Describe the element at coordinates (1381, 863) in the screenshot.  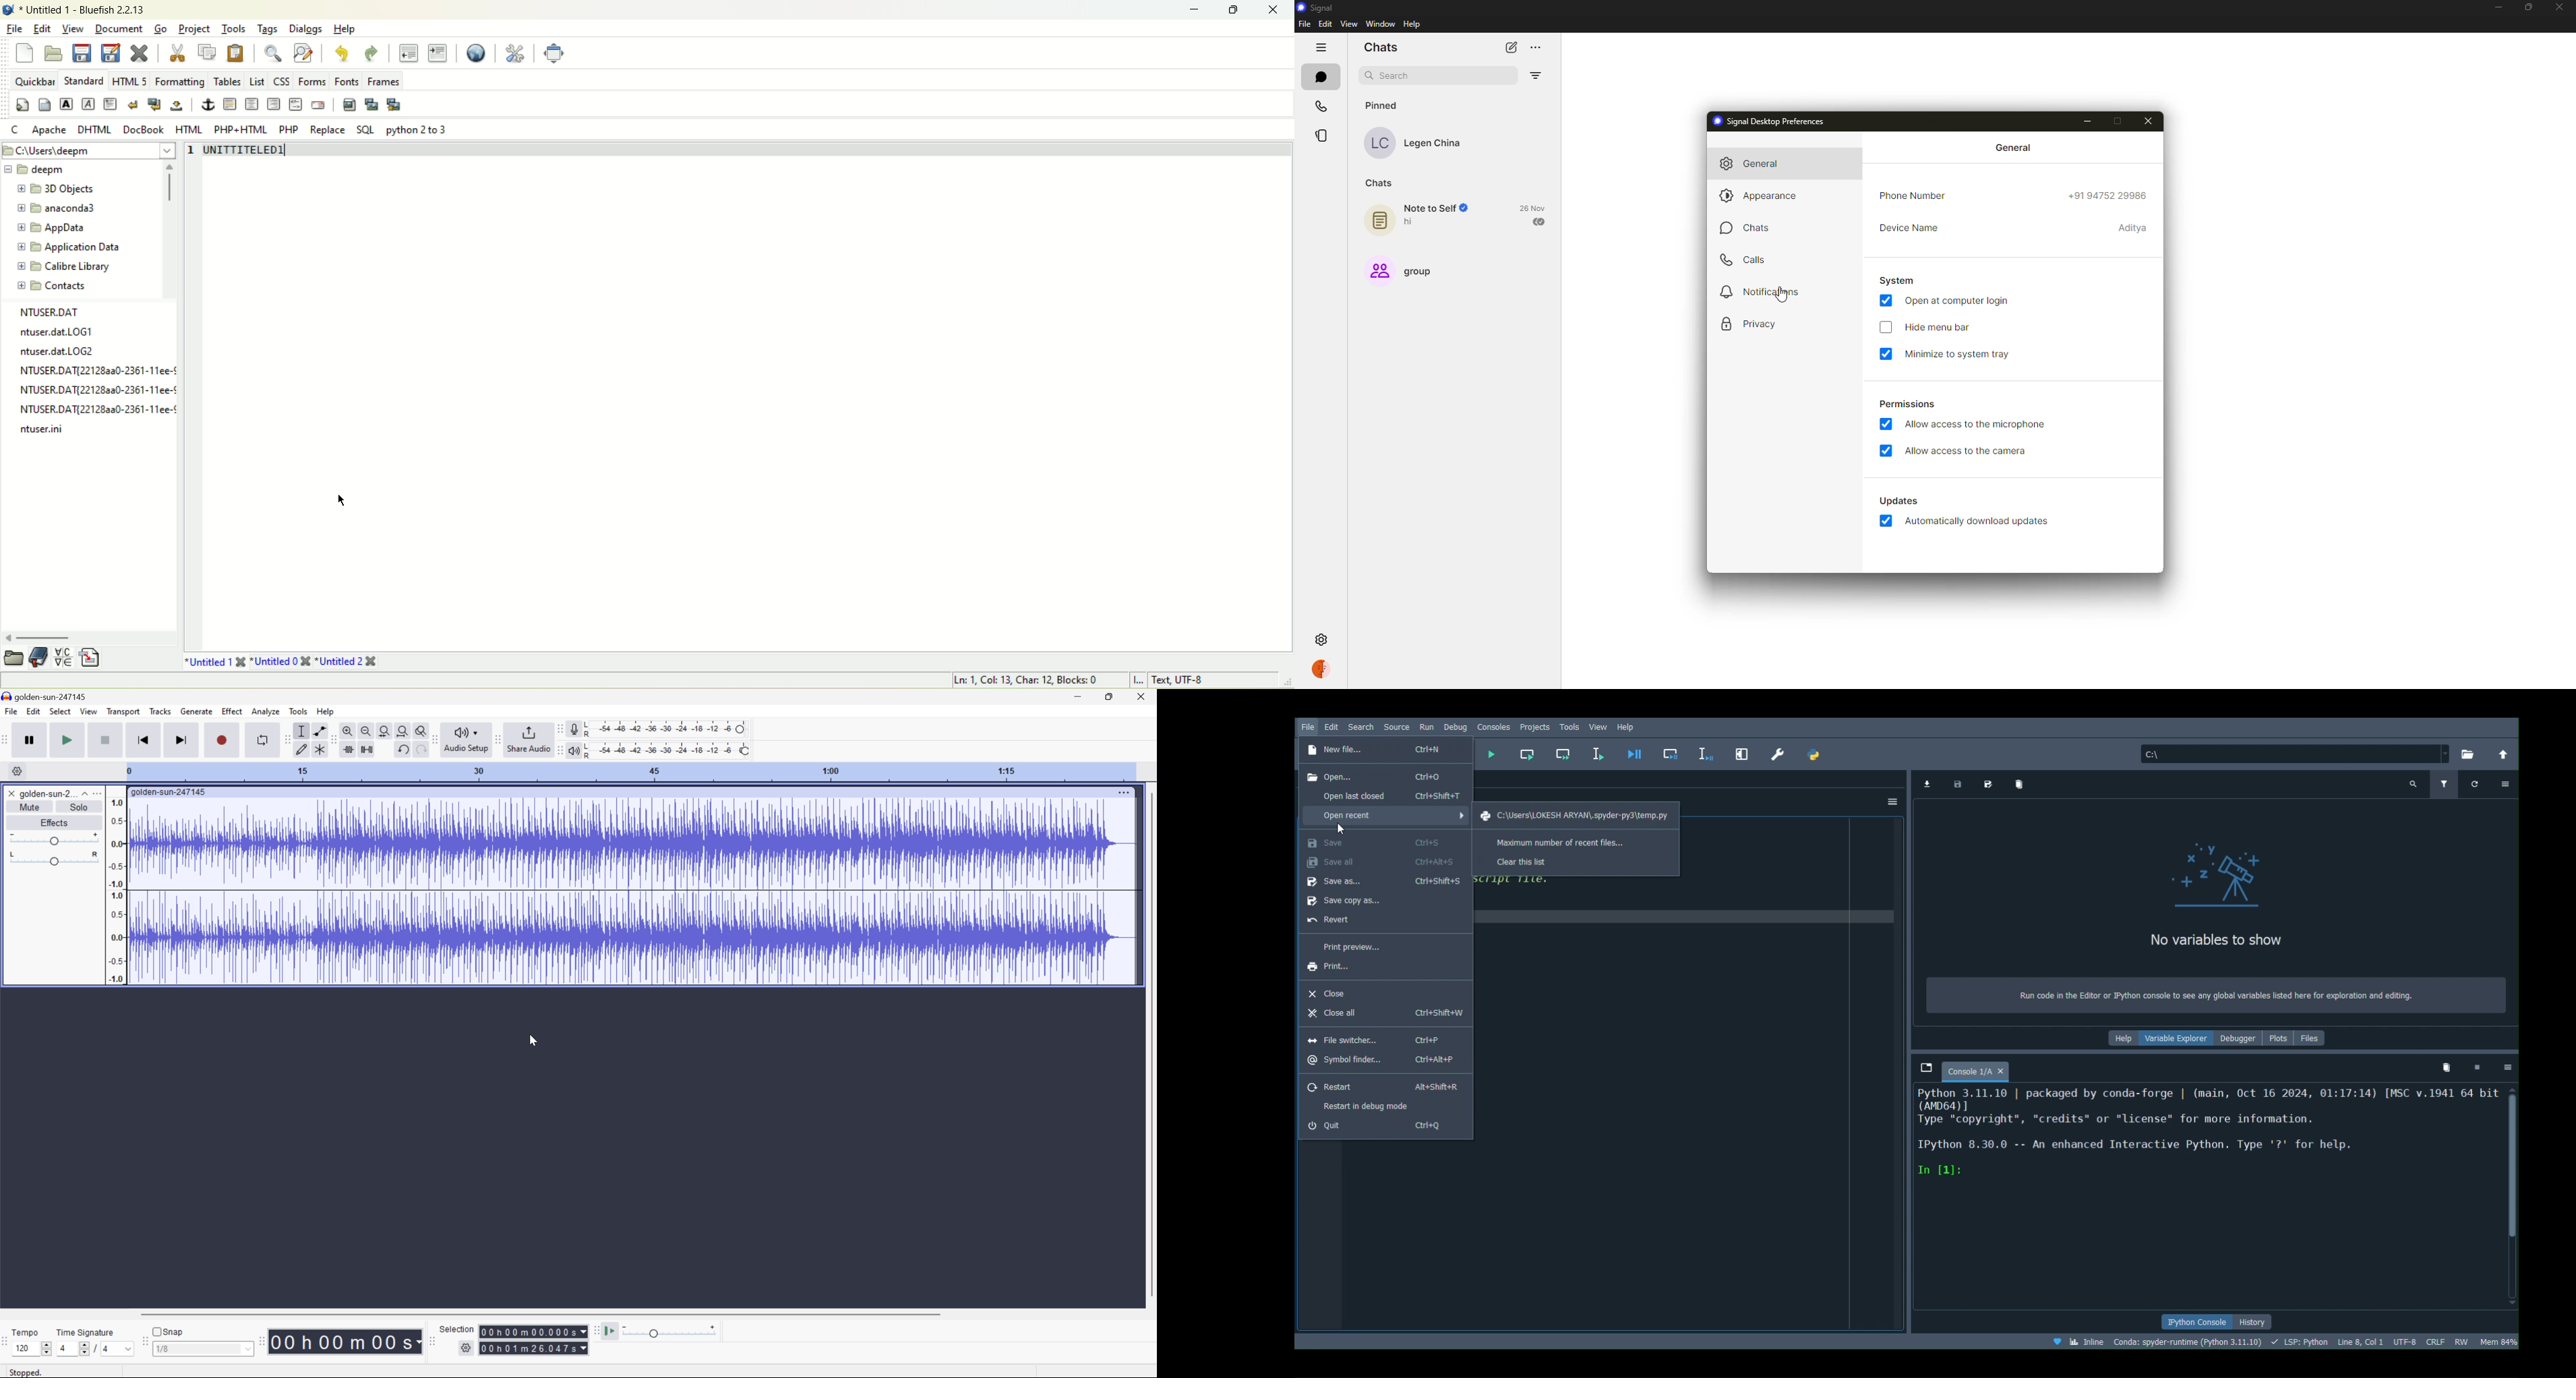
I see `Save all` at that location.